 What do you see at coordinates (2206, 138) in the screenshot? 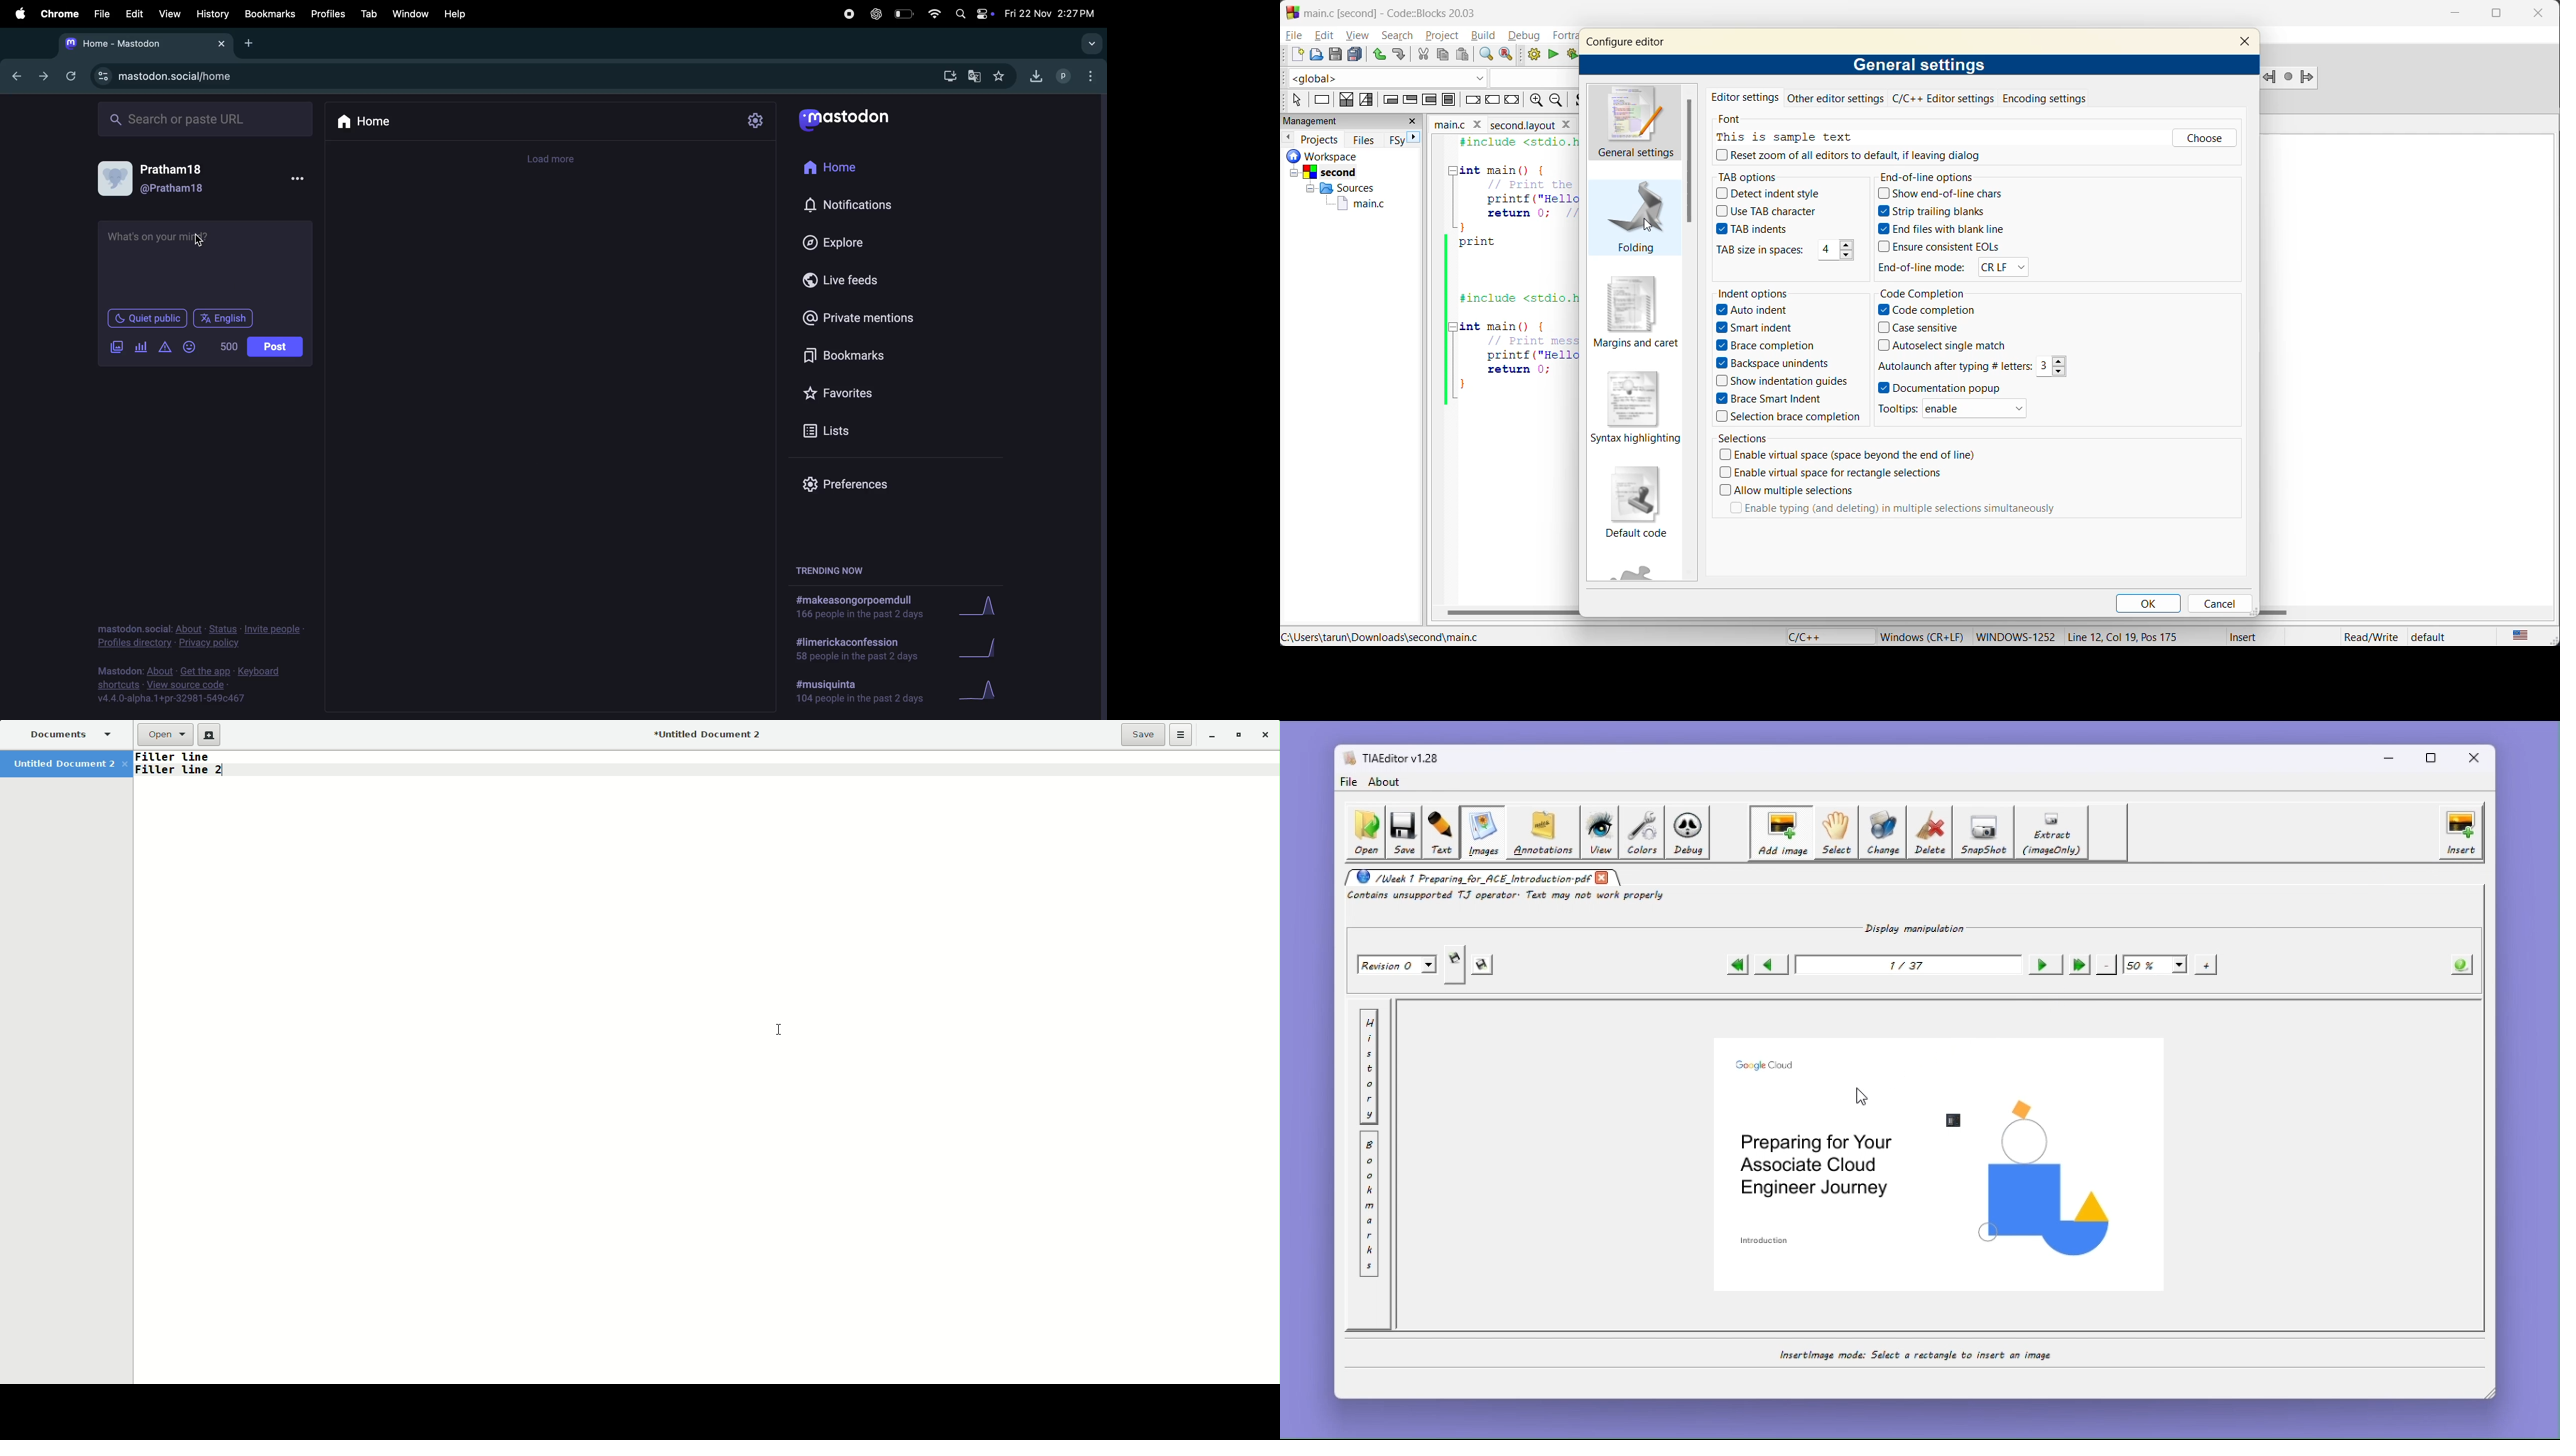
I see `choose` at bounding box center [2206, 138].